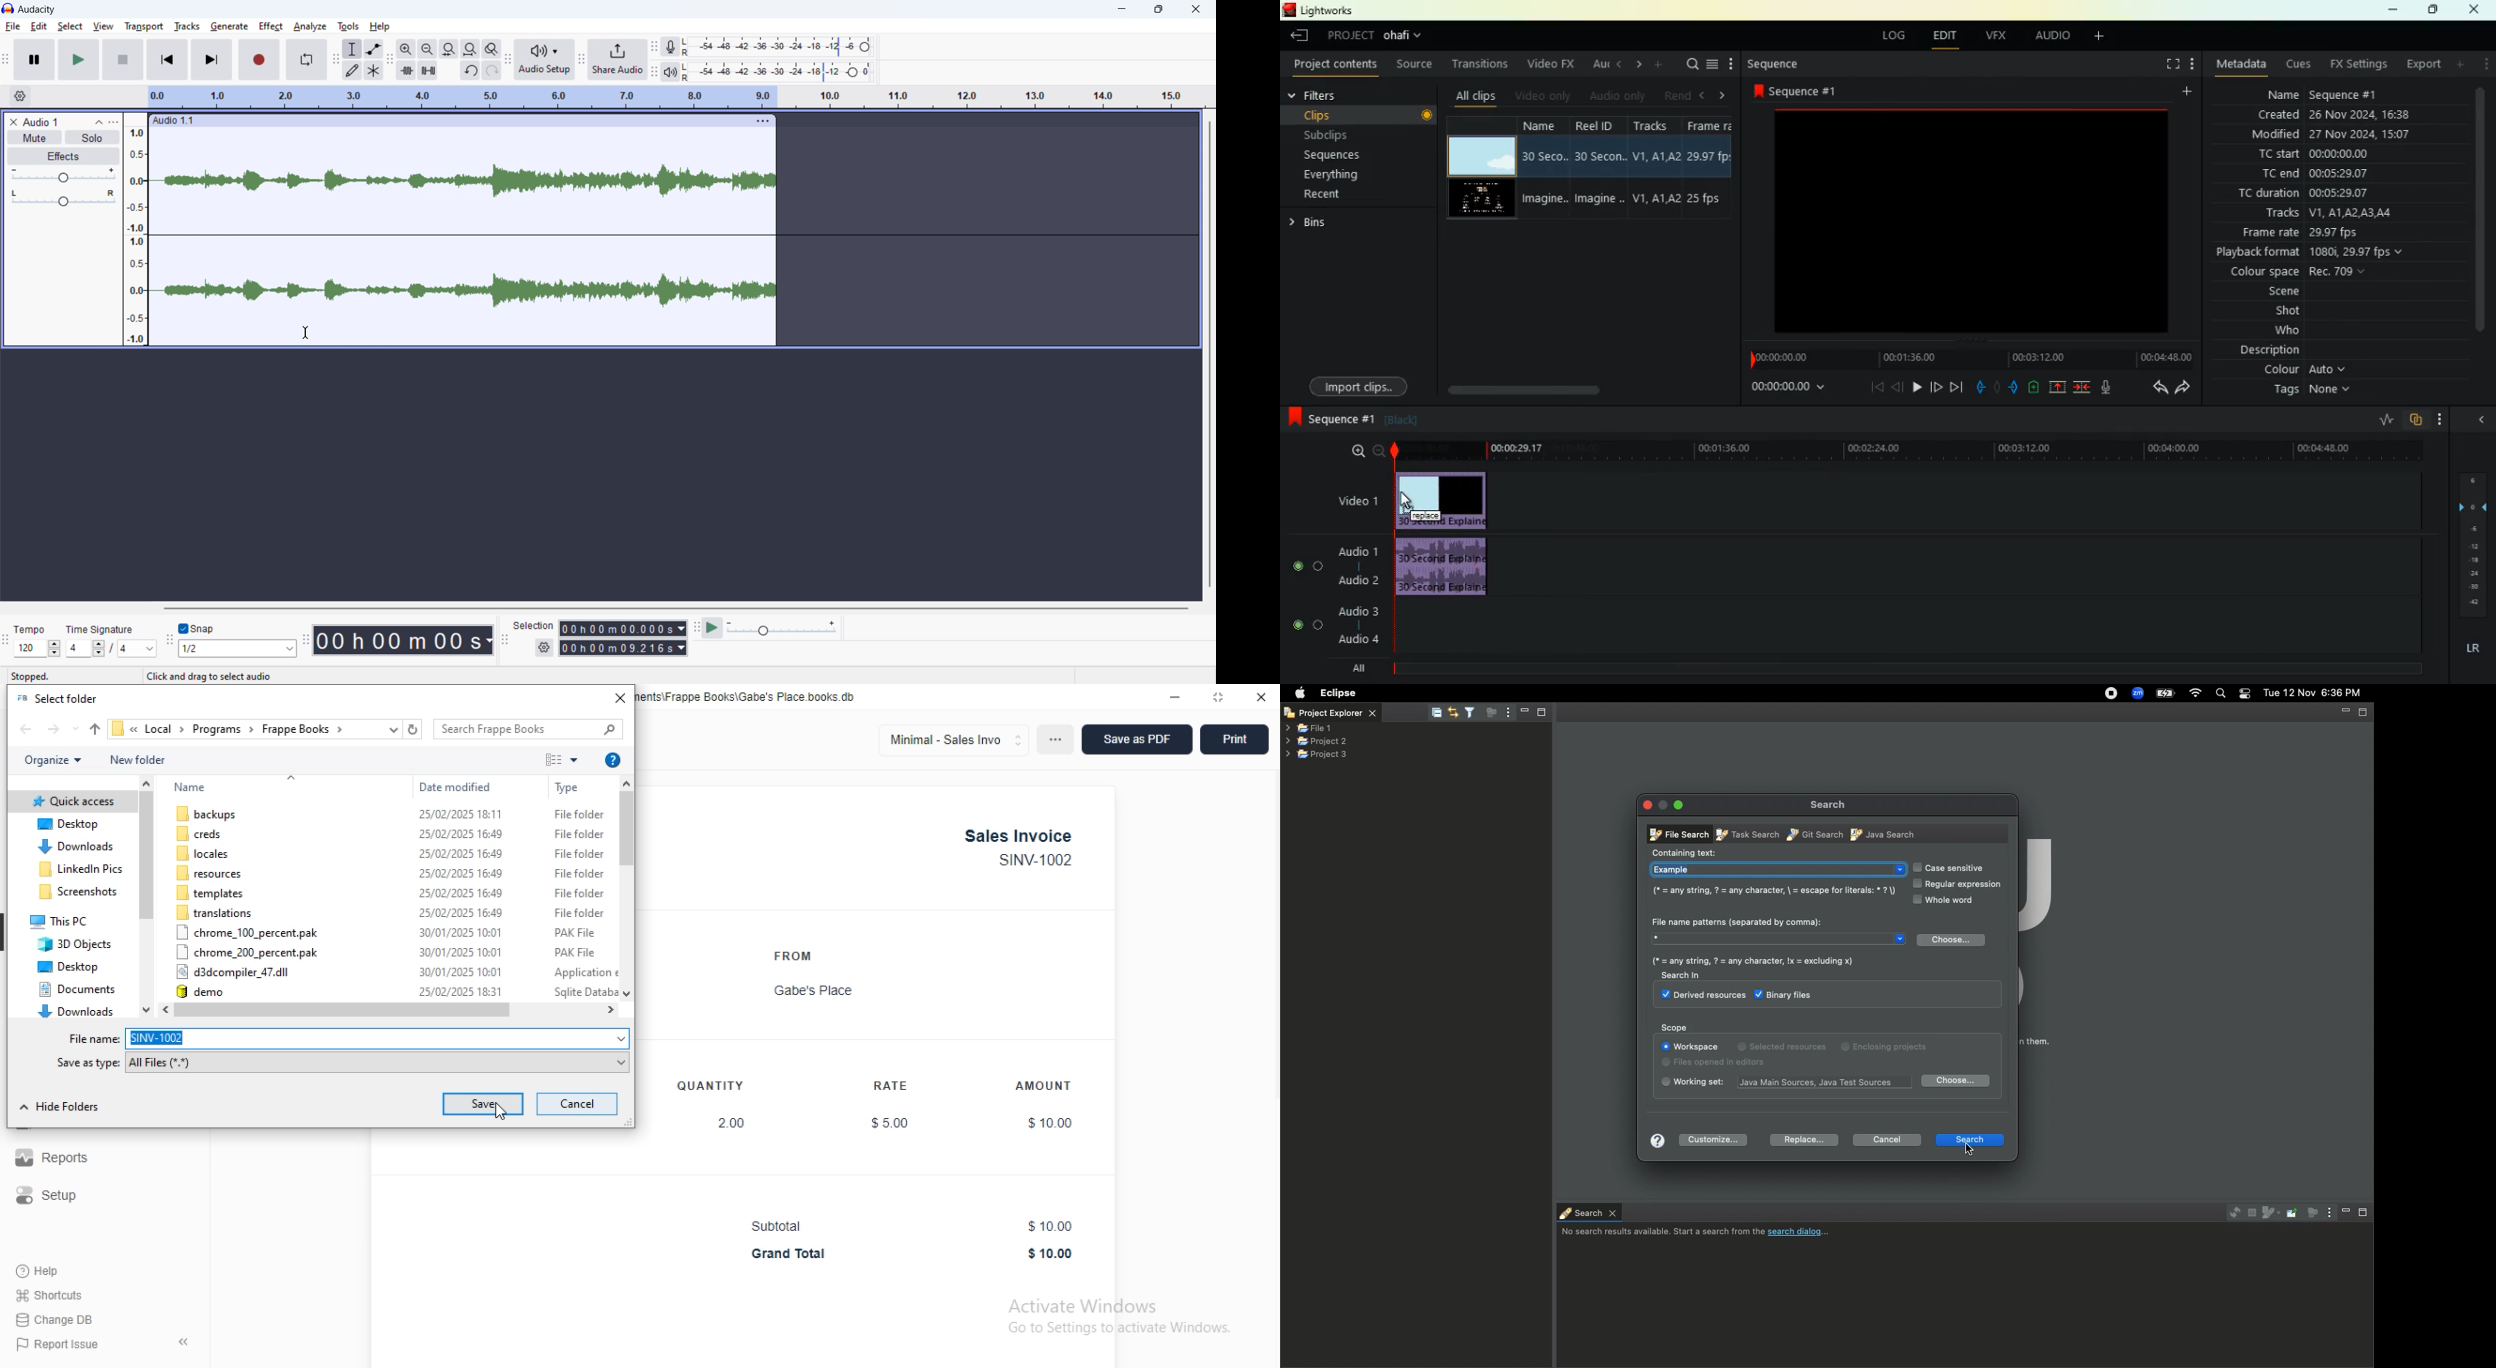 This screenshot has width=2520, height=1372. What do you see at coordinates (247, 952) in the screenshot?
I see `chrome_200_percent.pak` at bounding box center [247, 952].